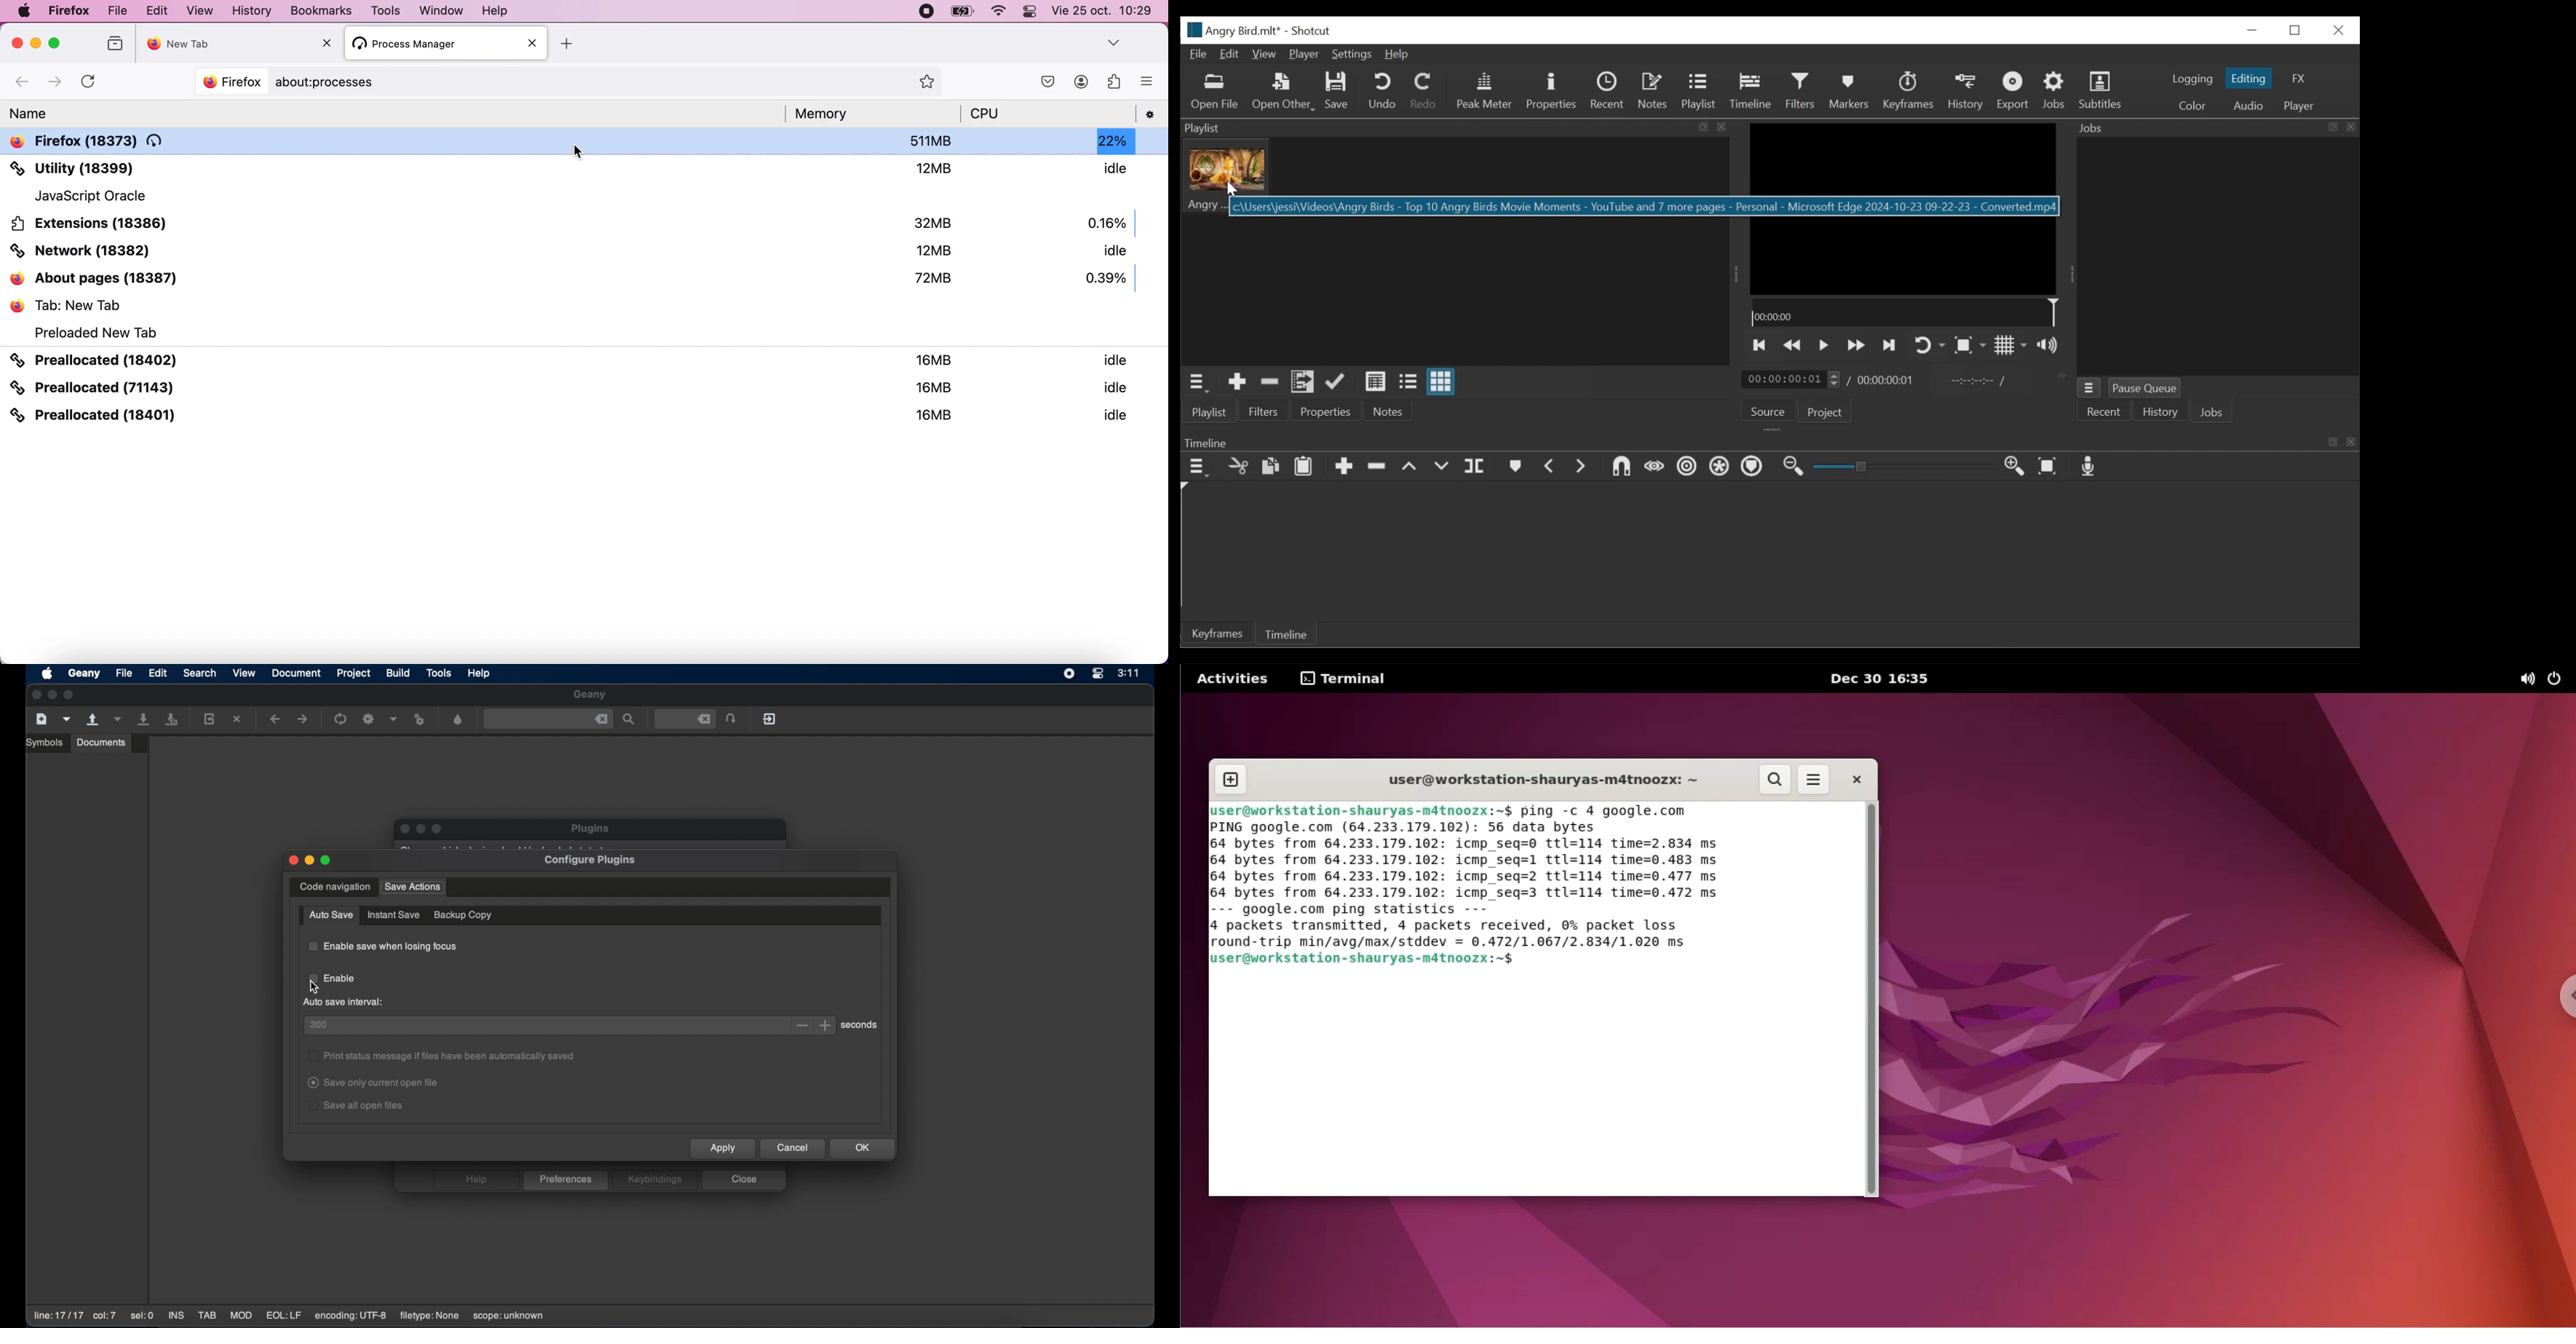  I want to click on Filters, so click(1801, 91).